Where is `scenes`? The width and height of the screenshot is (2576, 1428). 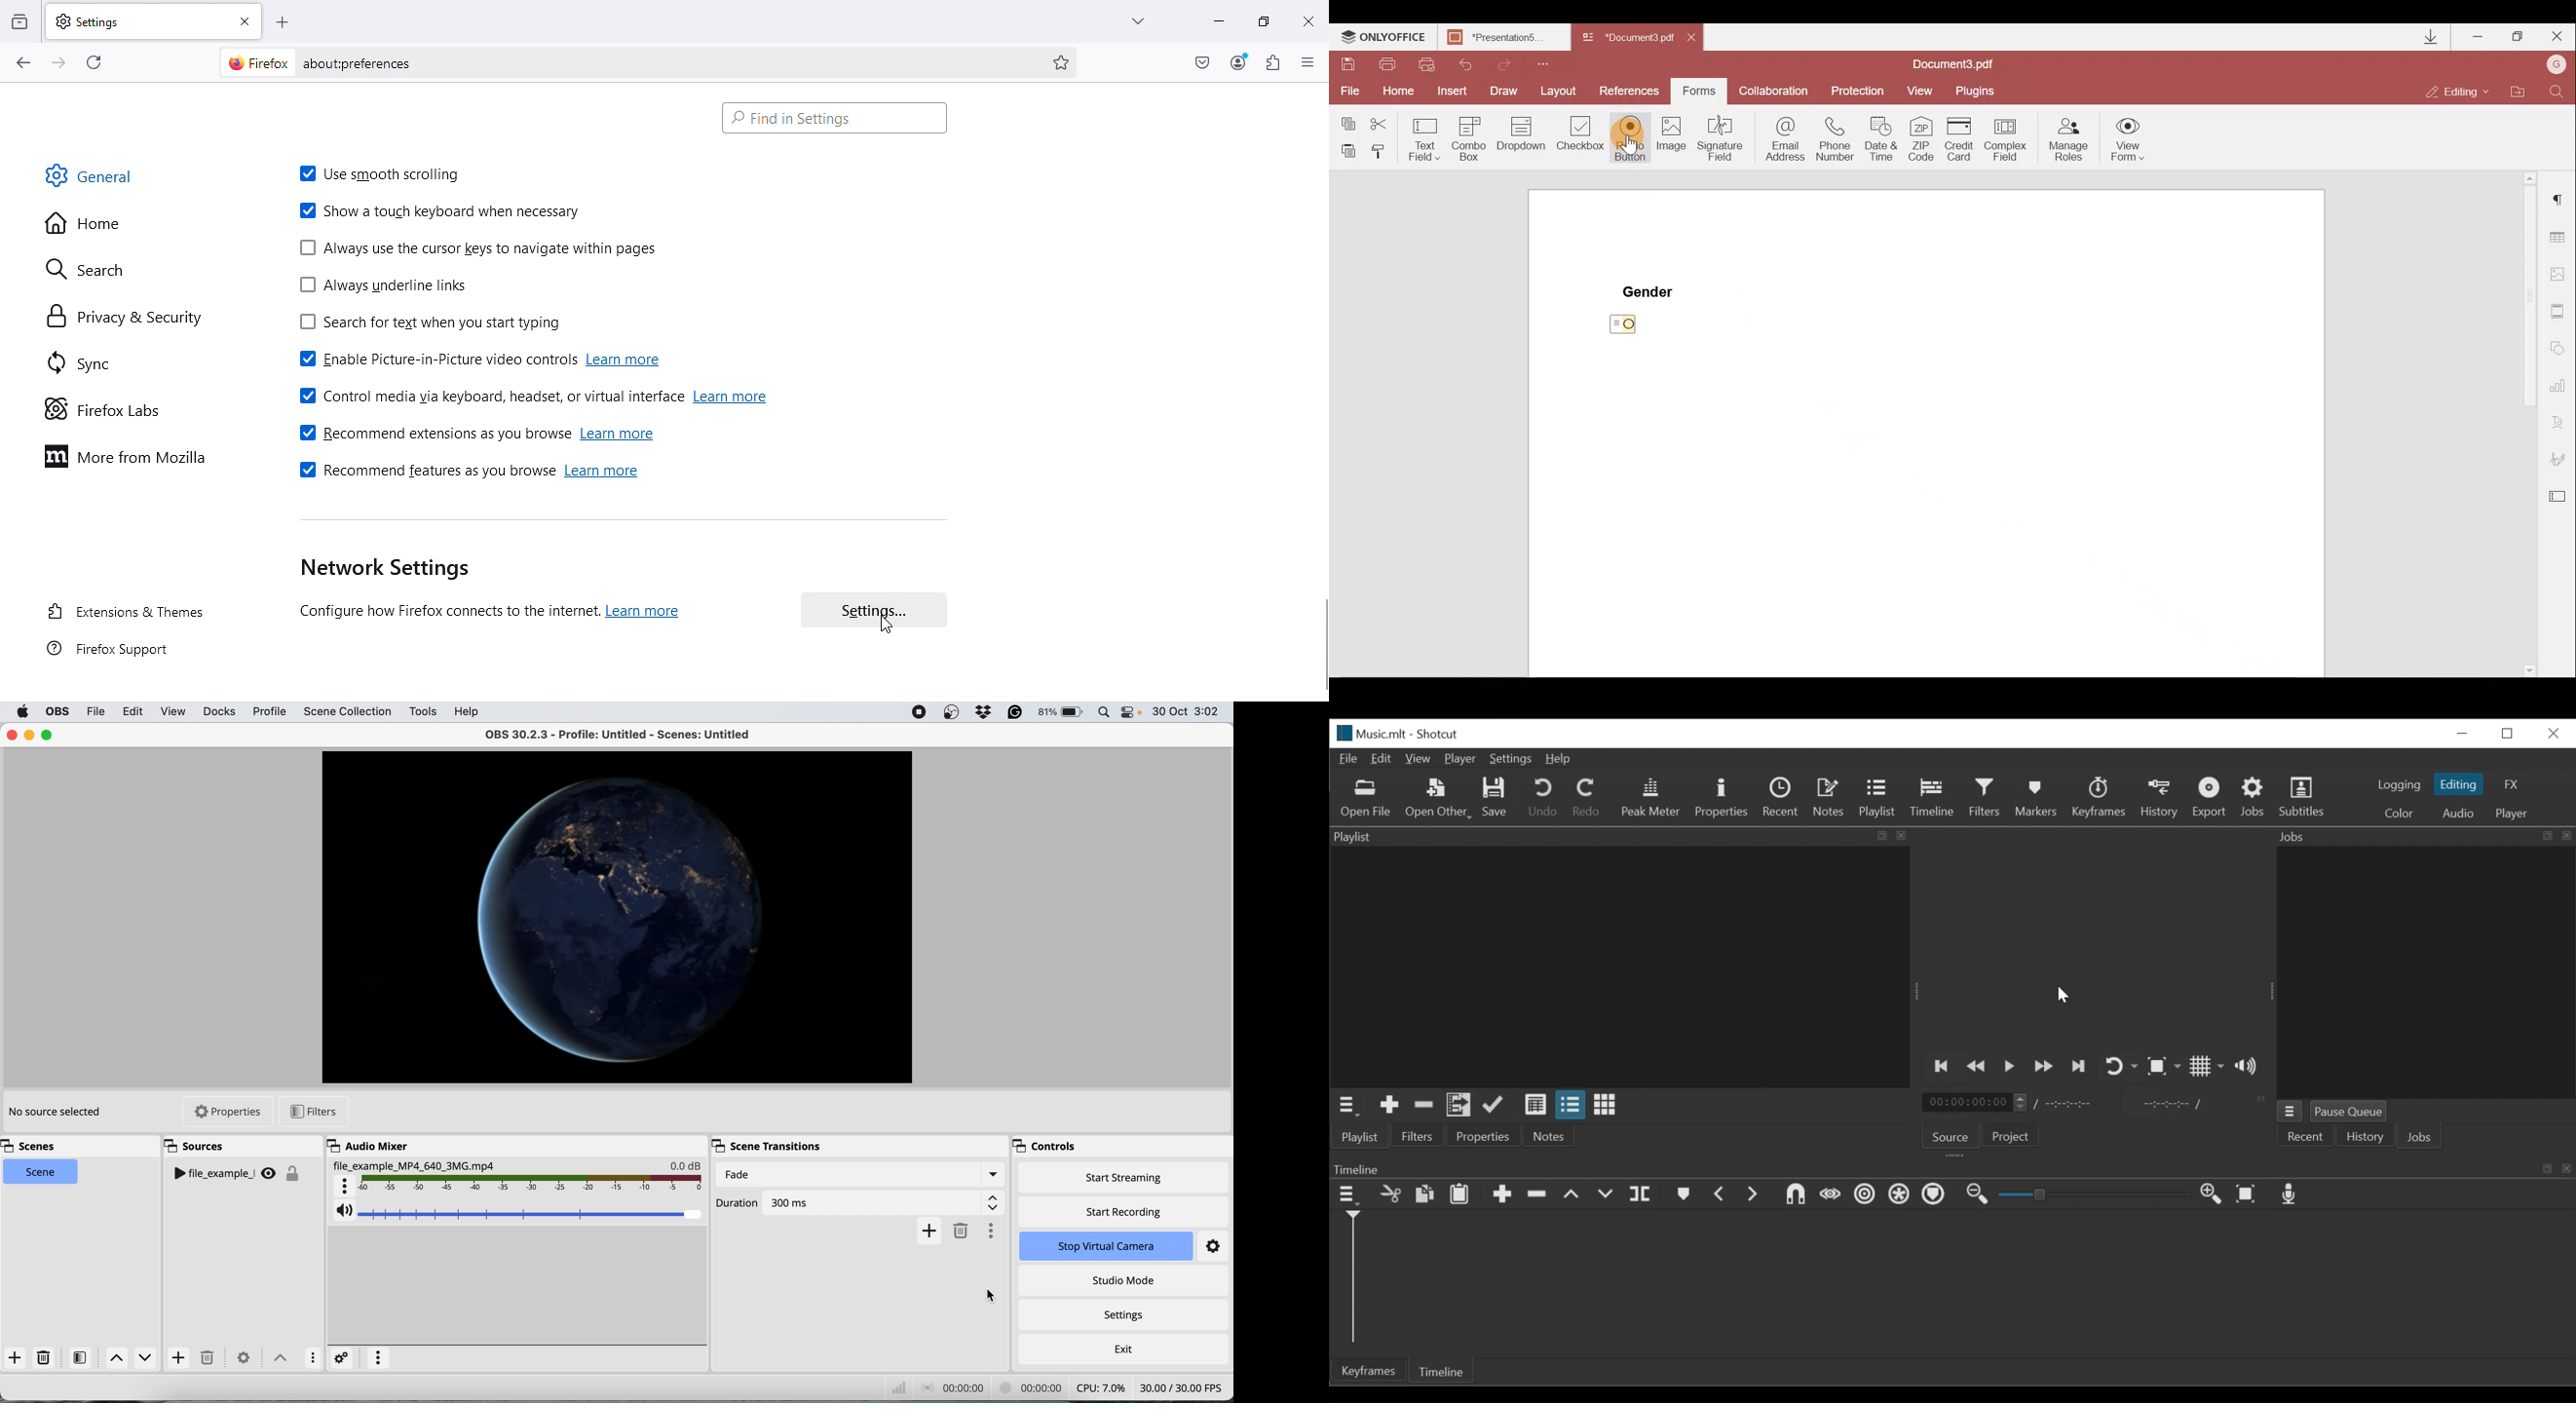 scenes is located at coordinates (34, 1145).